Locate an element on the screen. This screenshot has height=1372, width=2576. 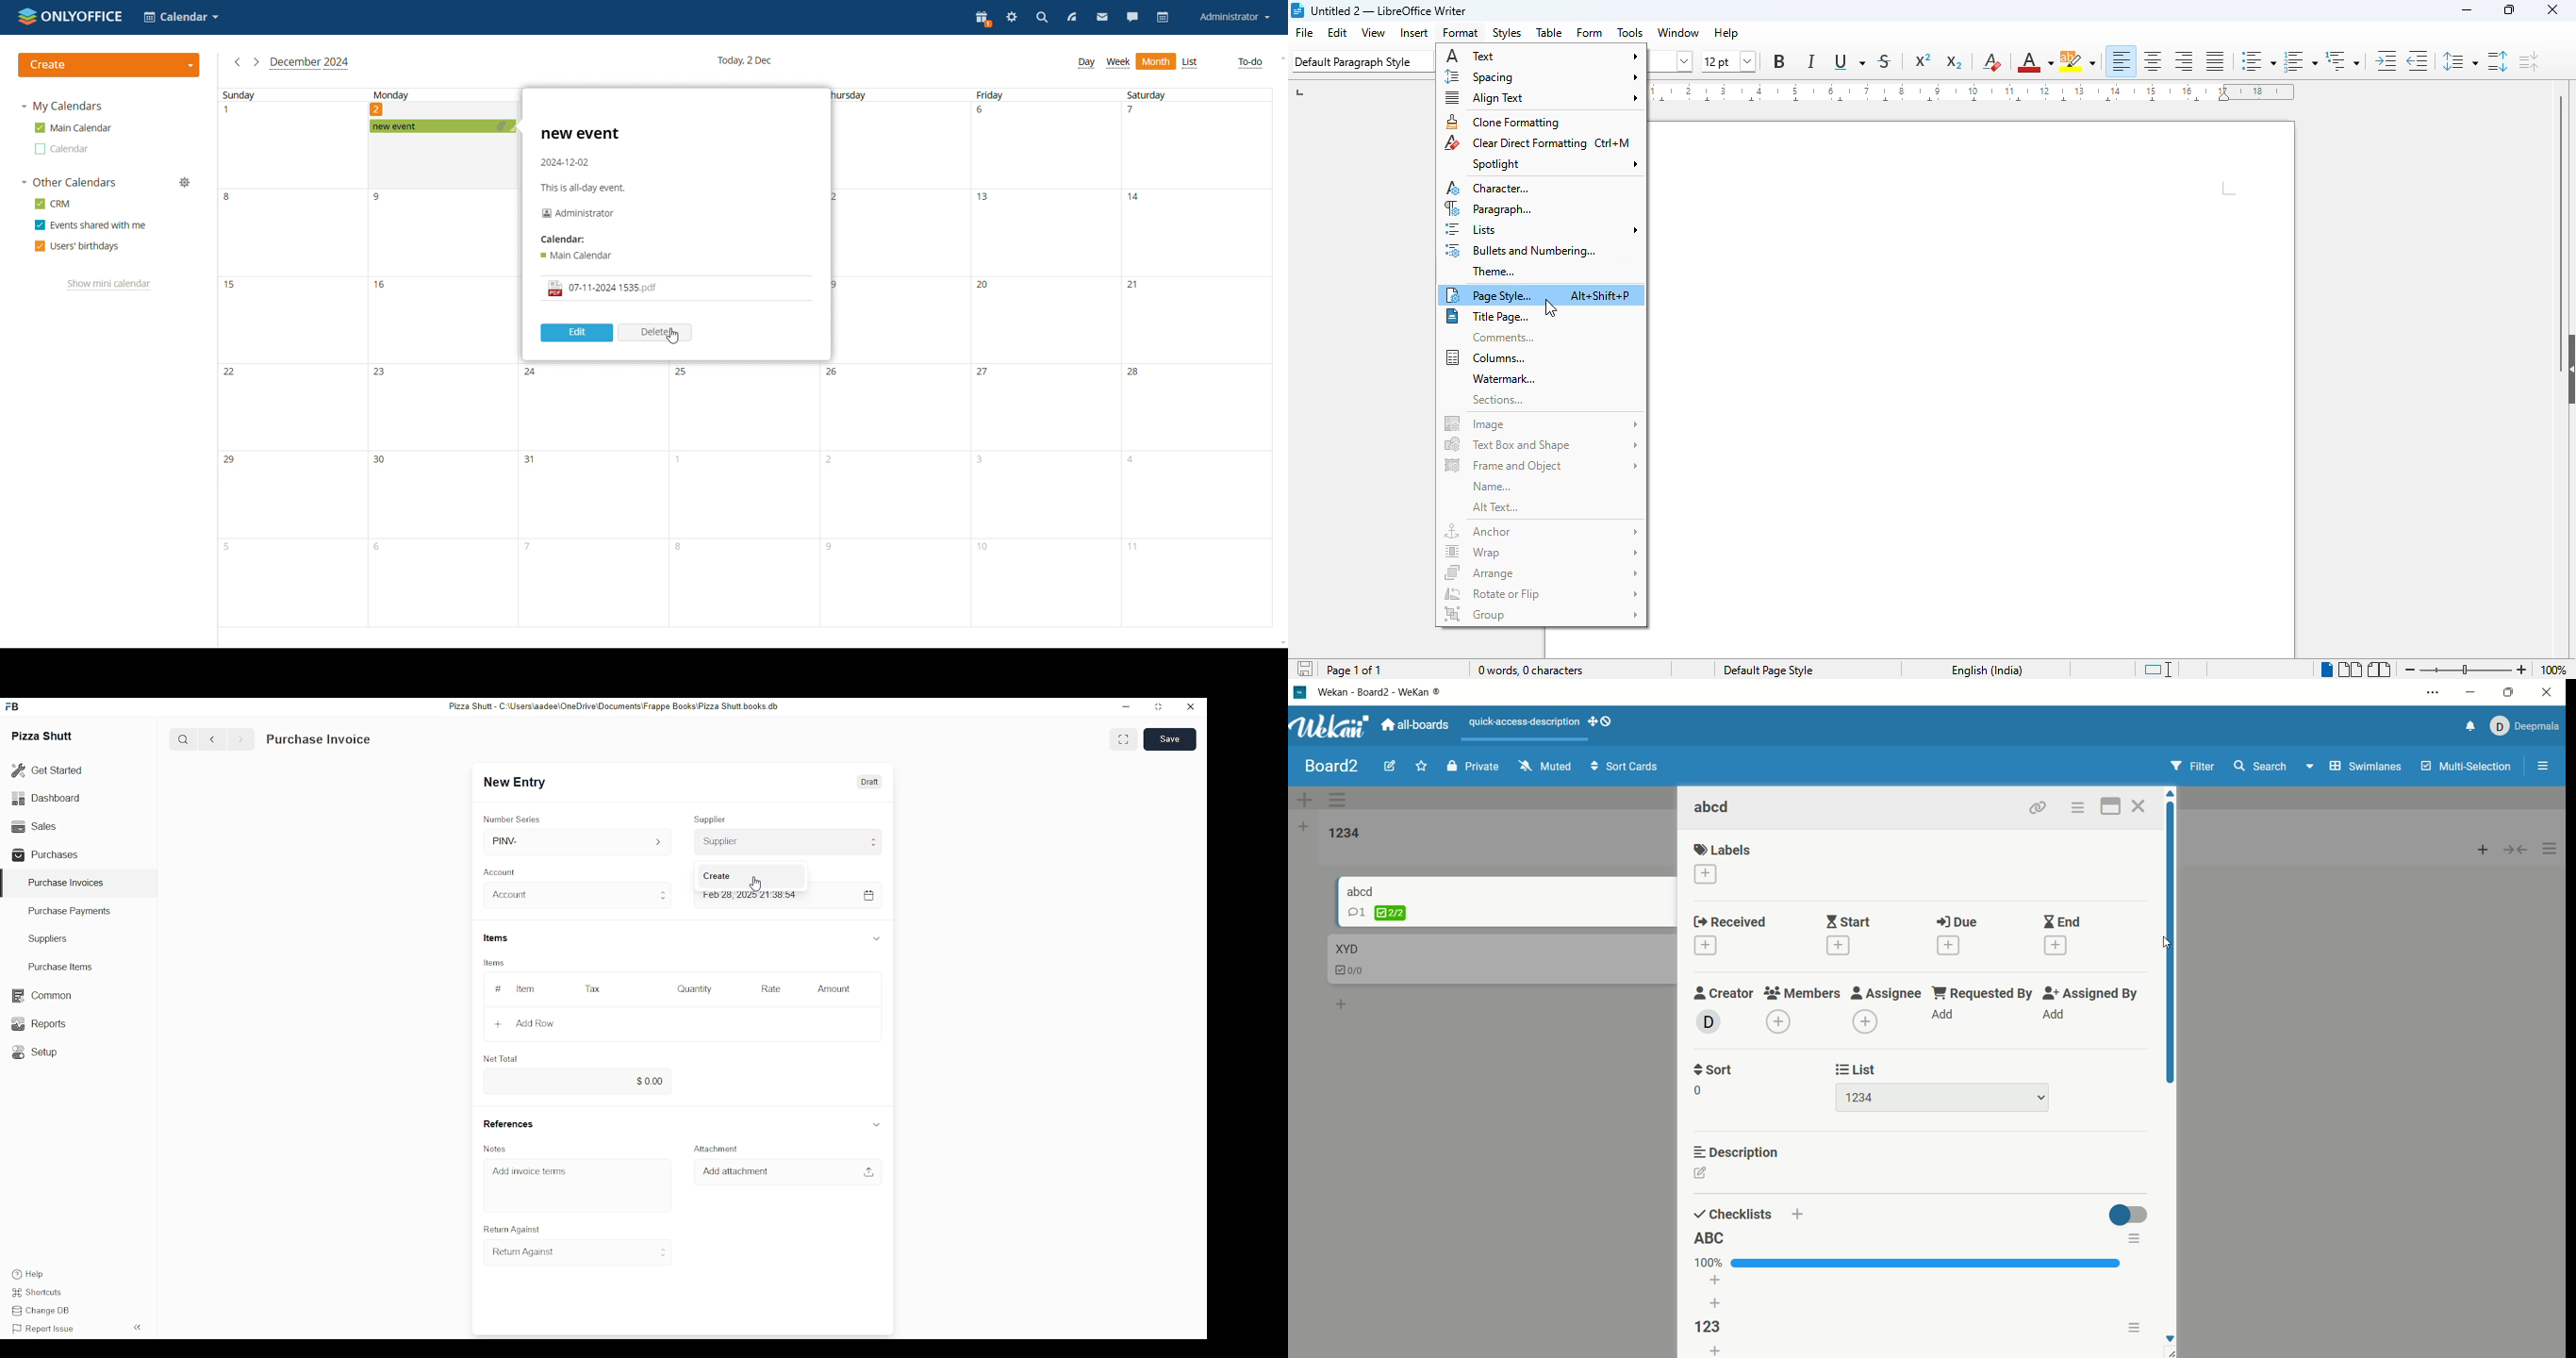
Rate is located at coordinates (770, 988).